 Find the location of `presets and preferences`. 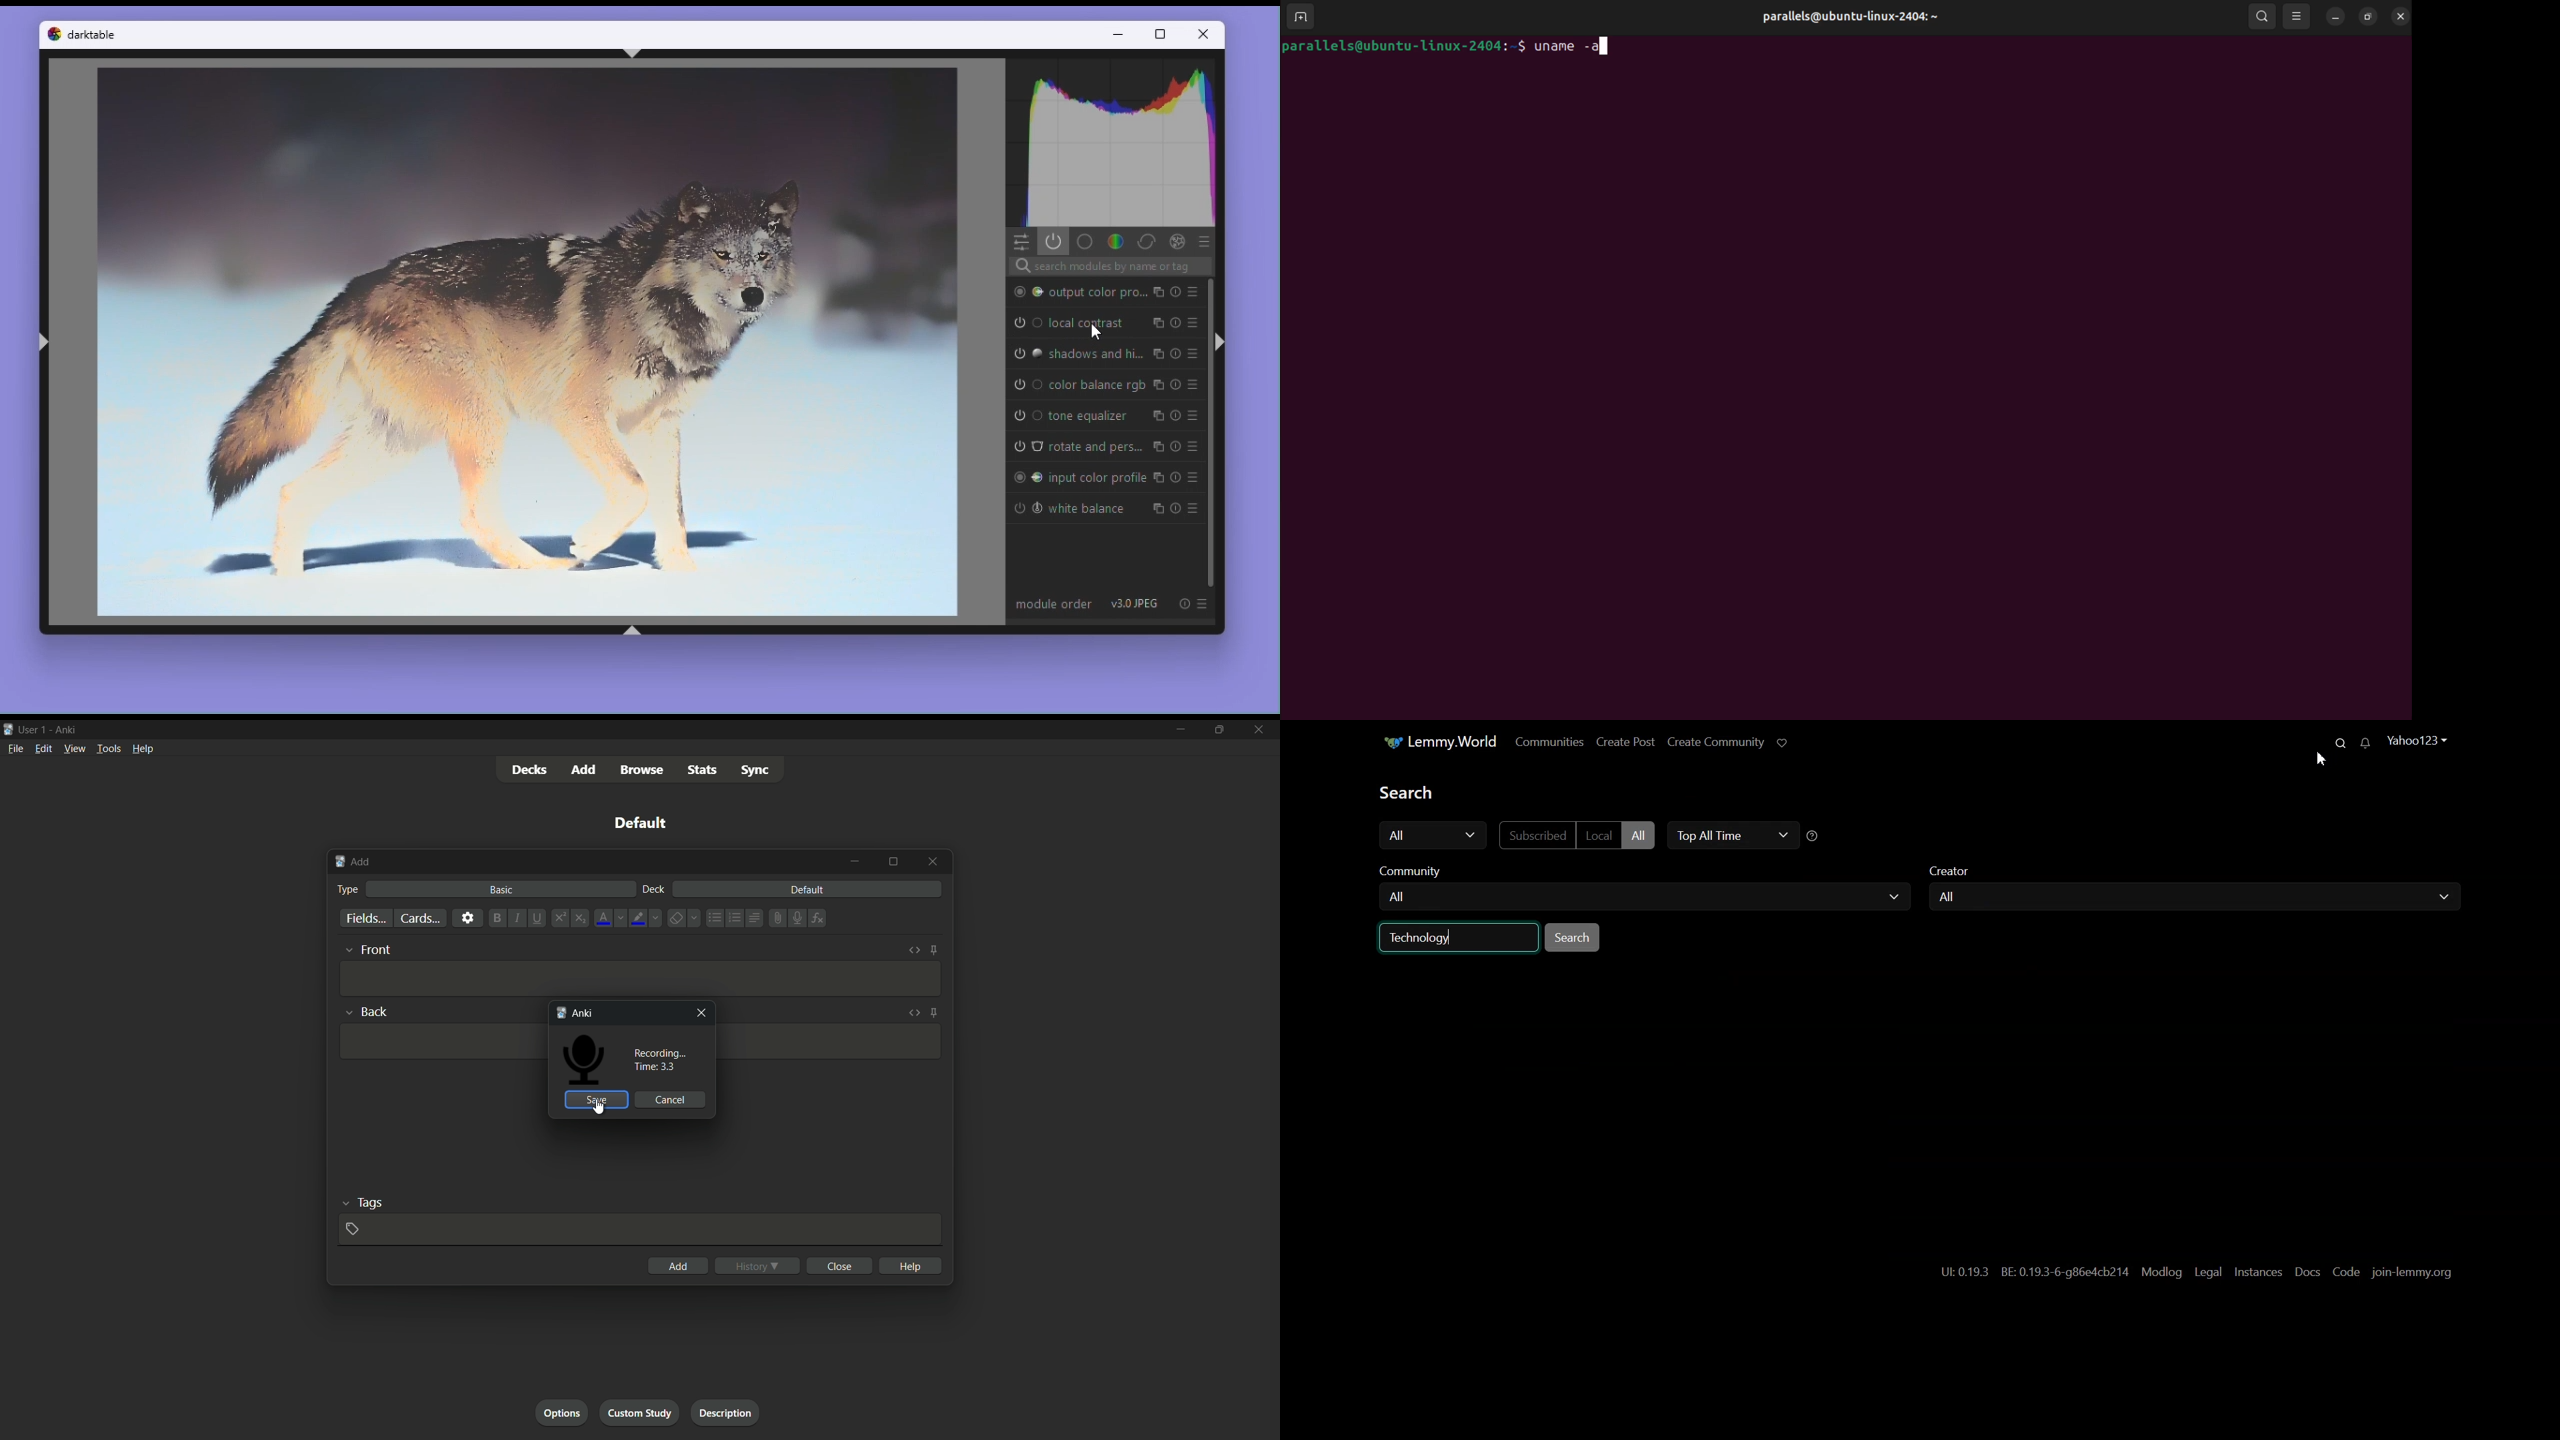

presets and preferences is located at coordinates (1196, 385).